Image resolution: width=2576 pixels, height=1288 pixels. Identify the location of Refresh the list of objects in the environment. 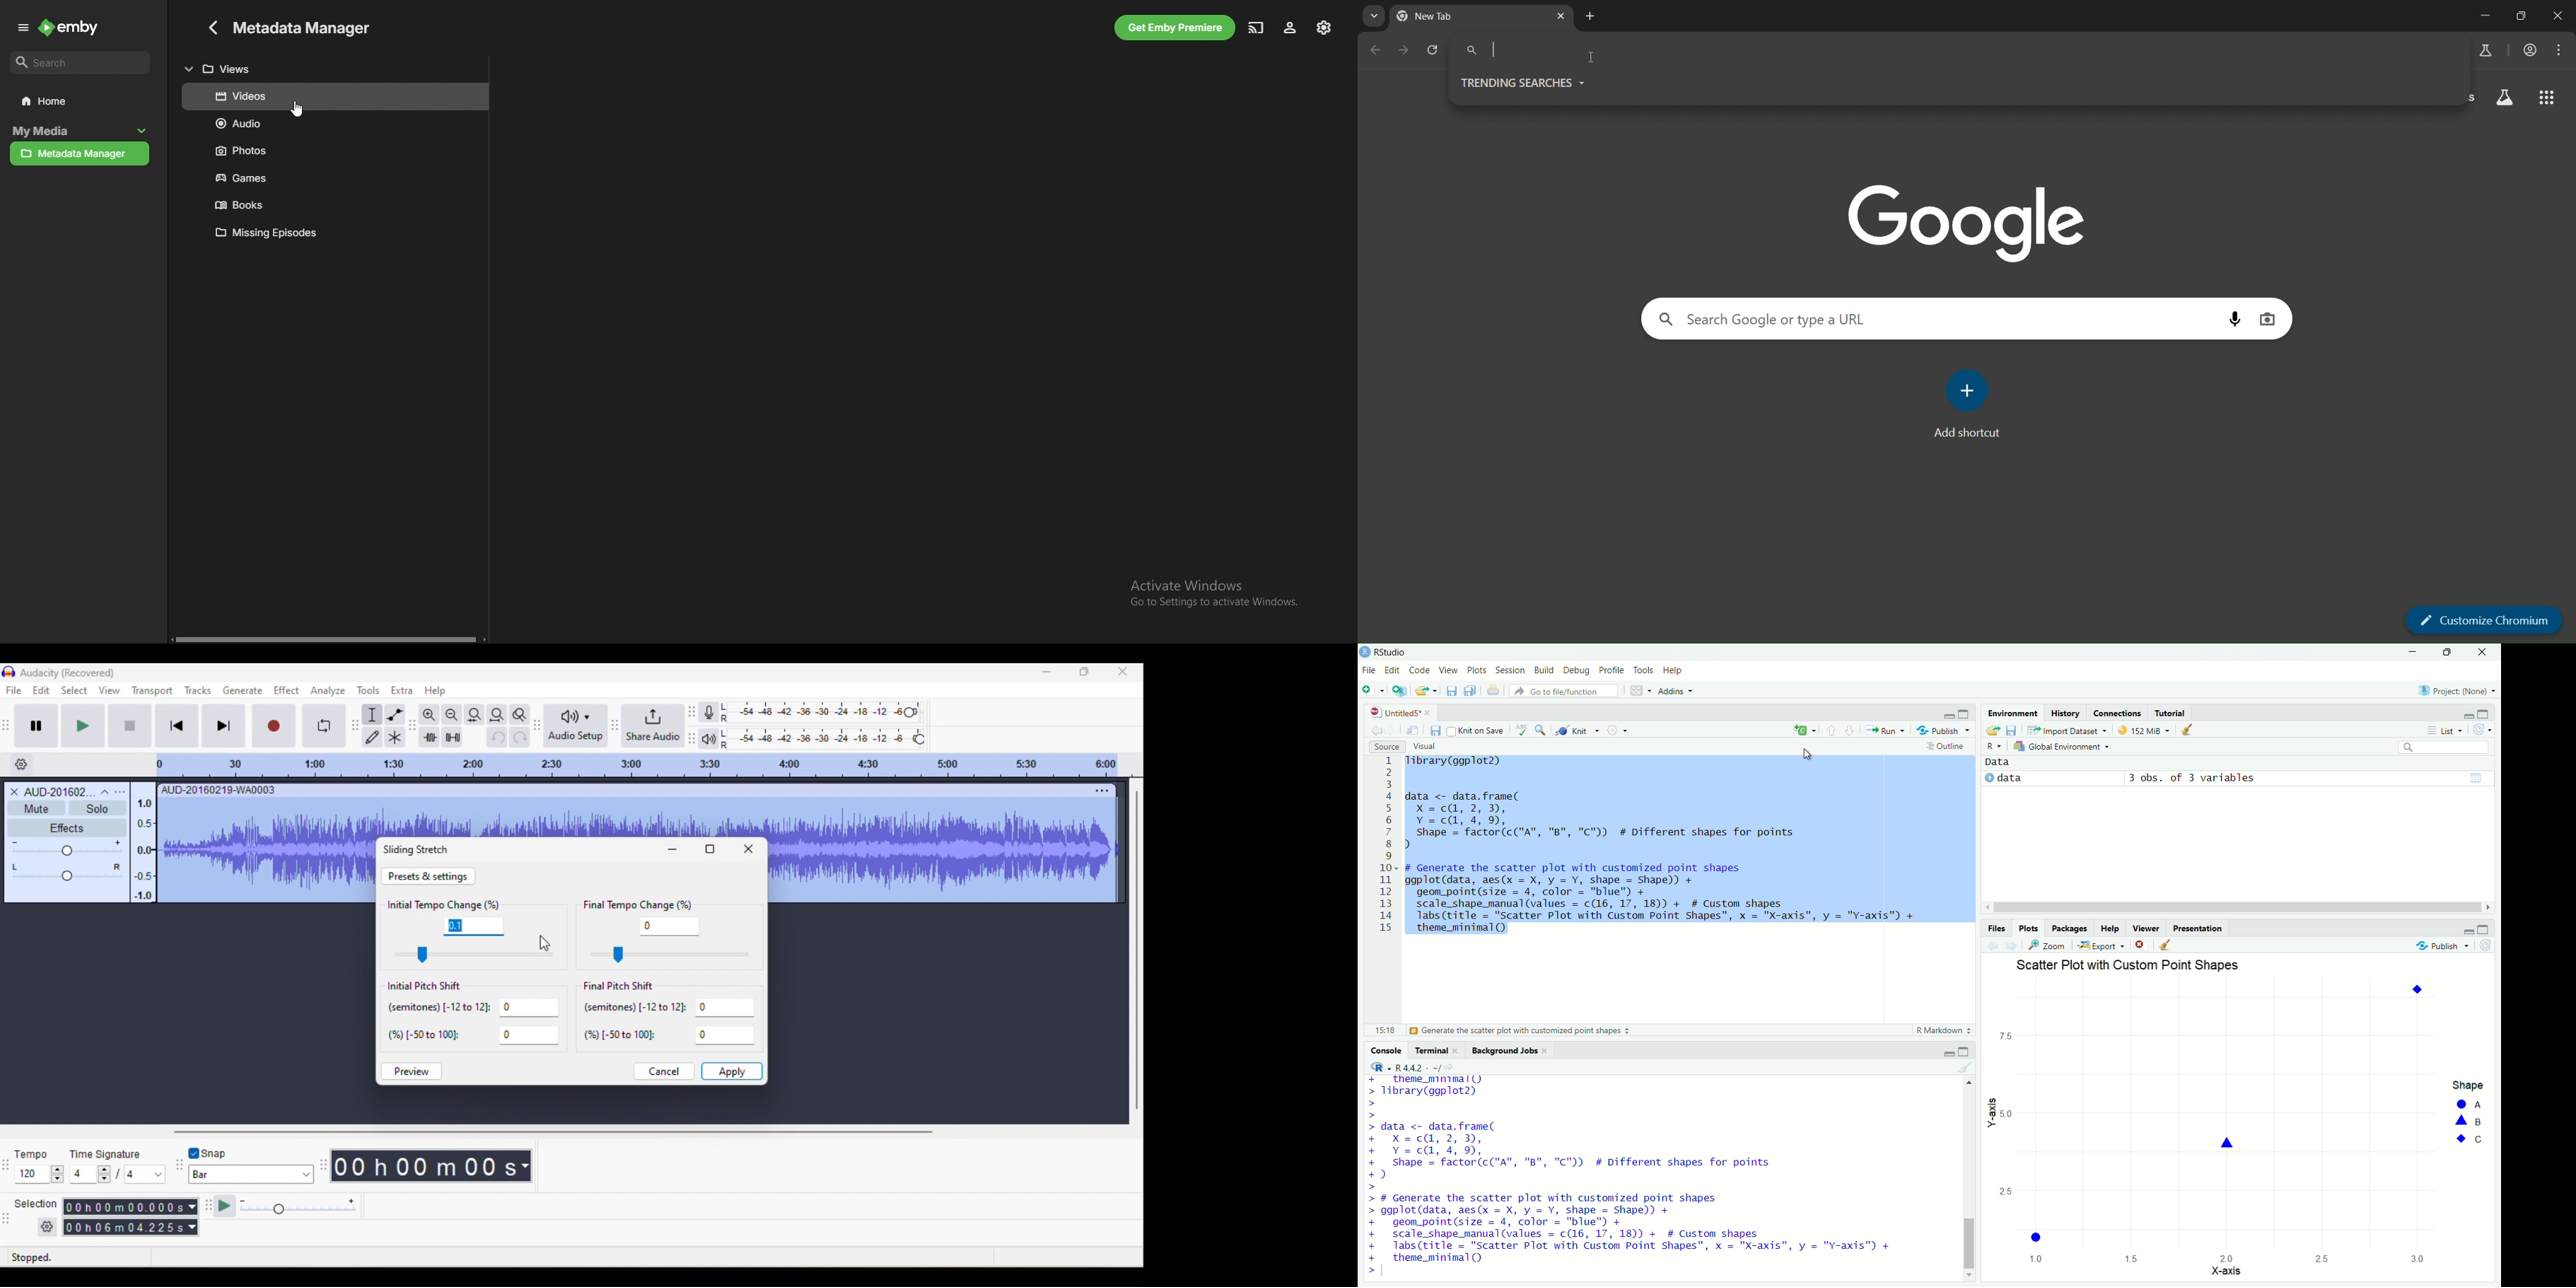
(2483, 729).